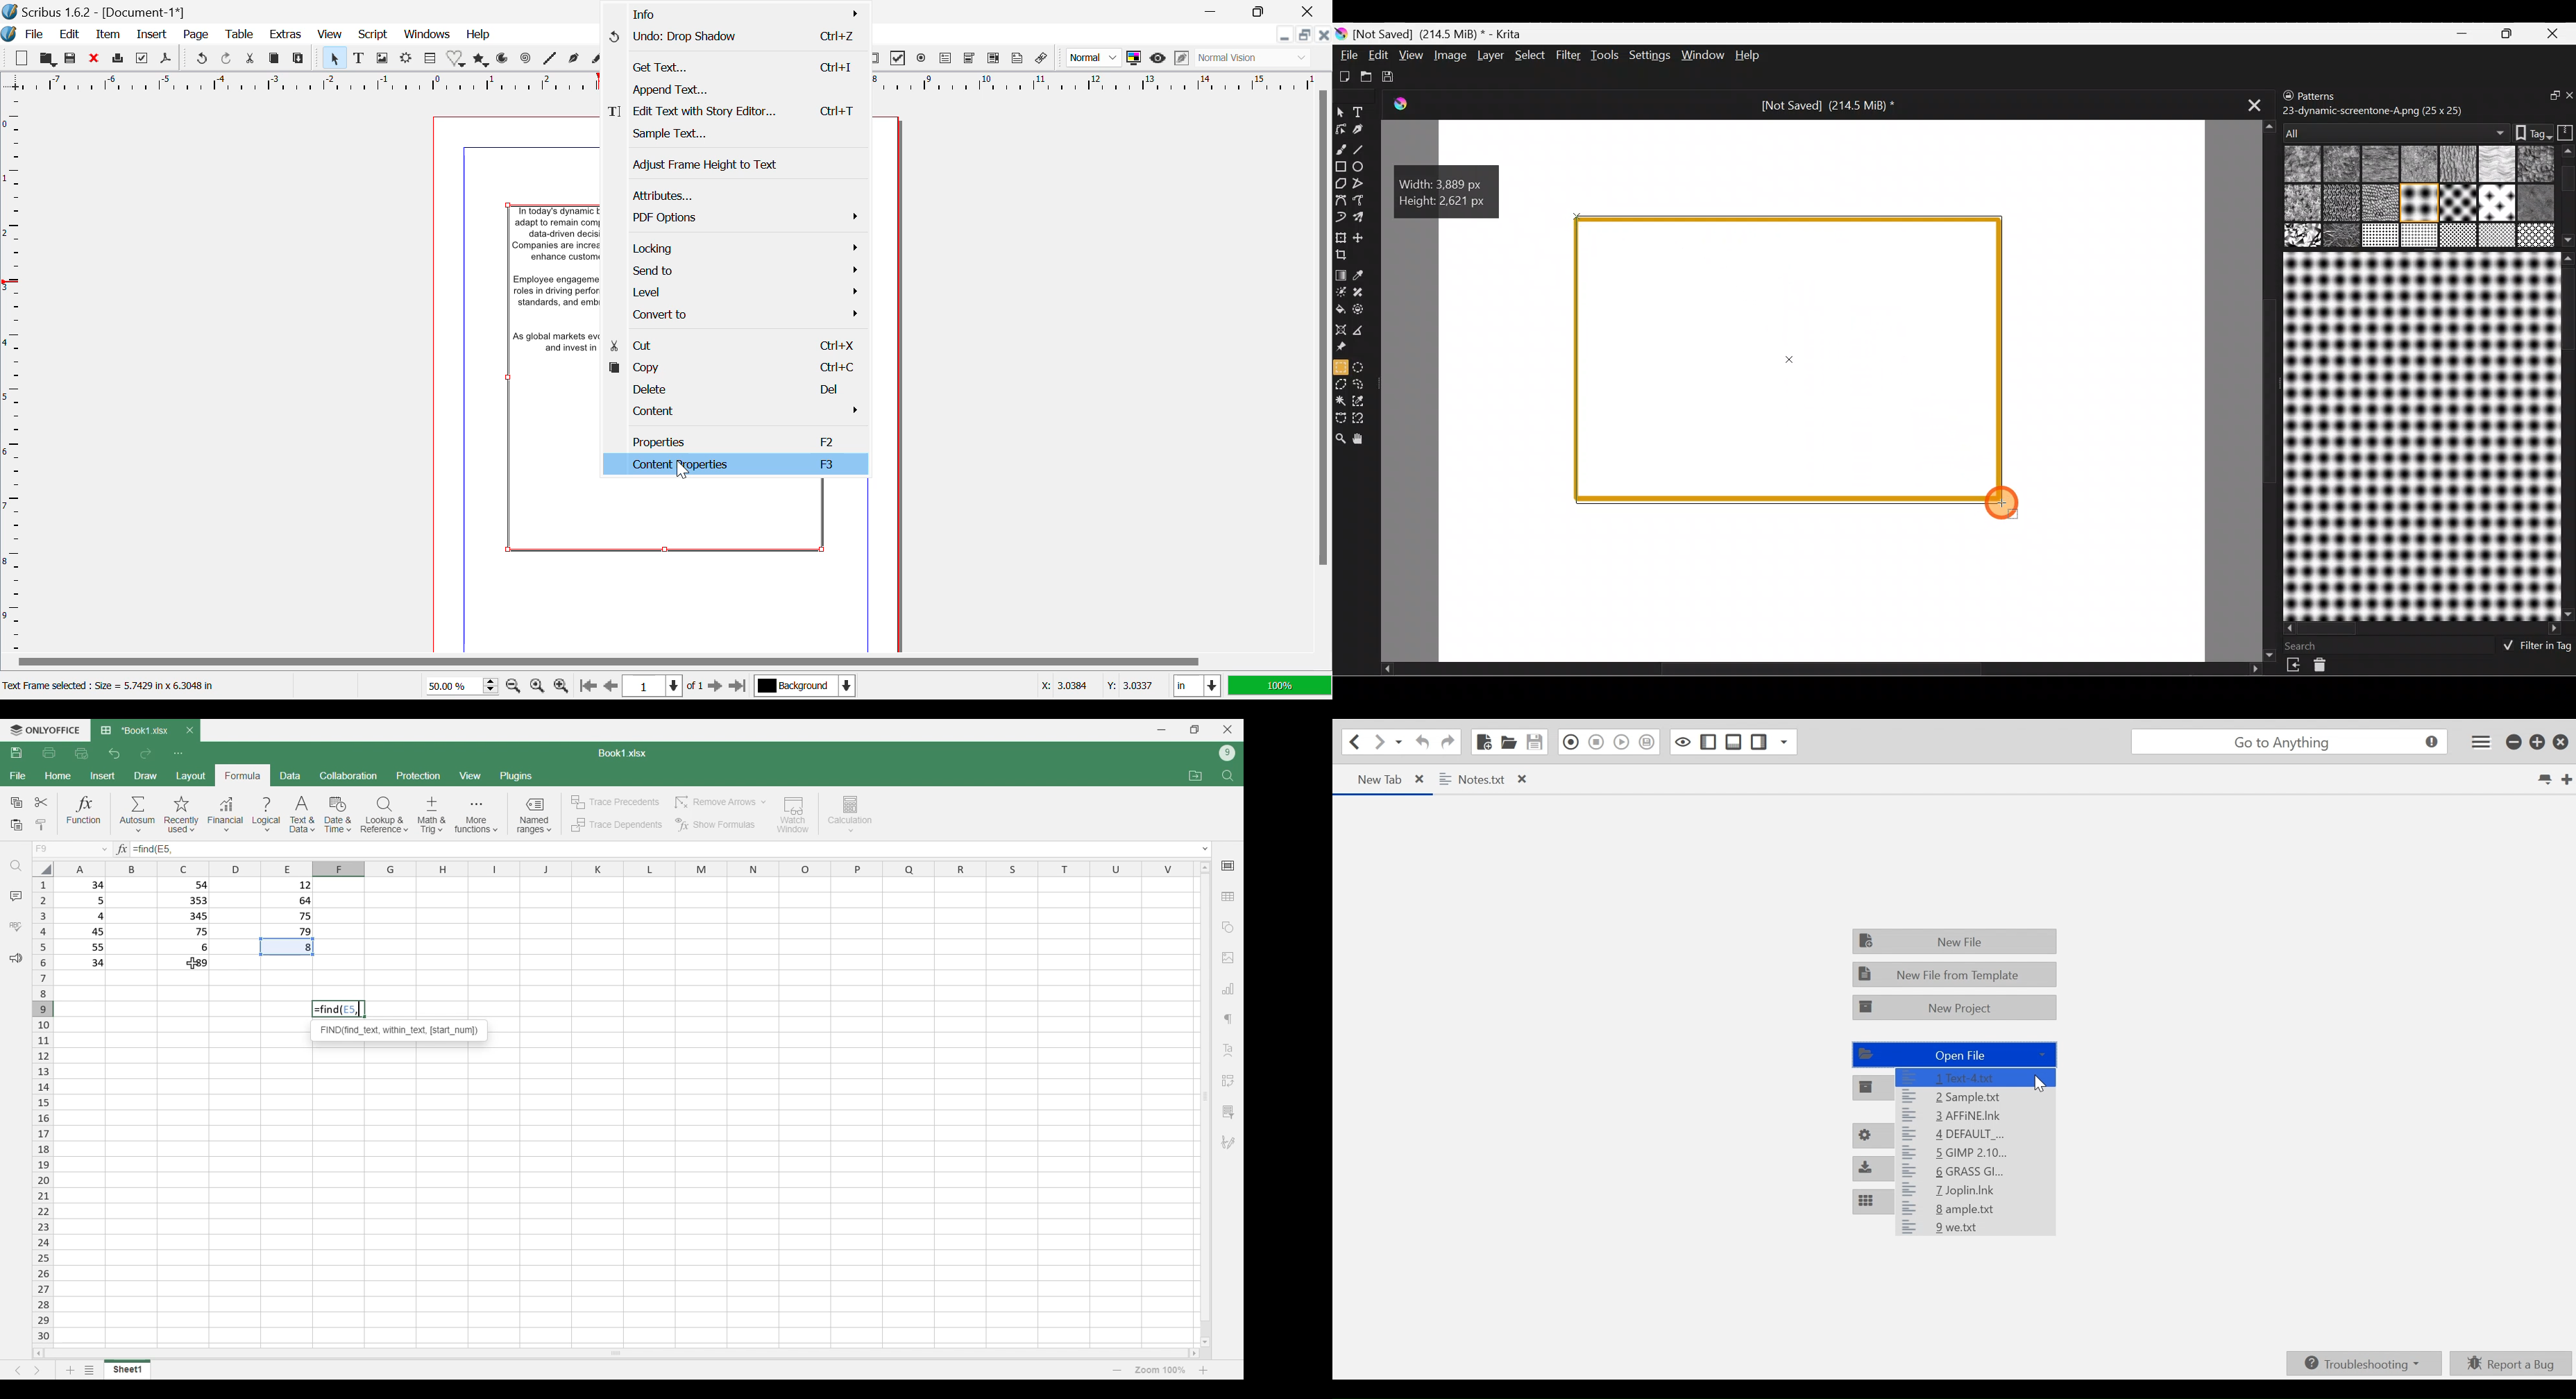 Image resolution: width=2576 pixels, height=1400 pixels. Describe the element at coordinates (1261, 12) in the screenshot. I see `Minimize` at that location.